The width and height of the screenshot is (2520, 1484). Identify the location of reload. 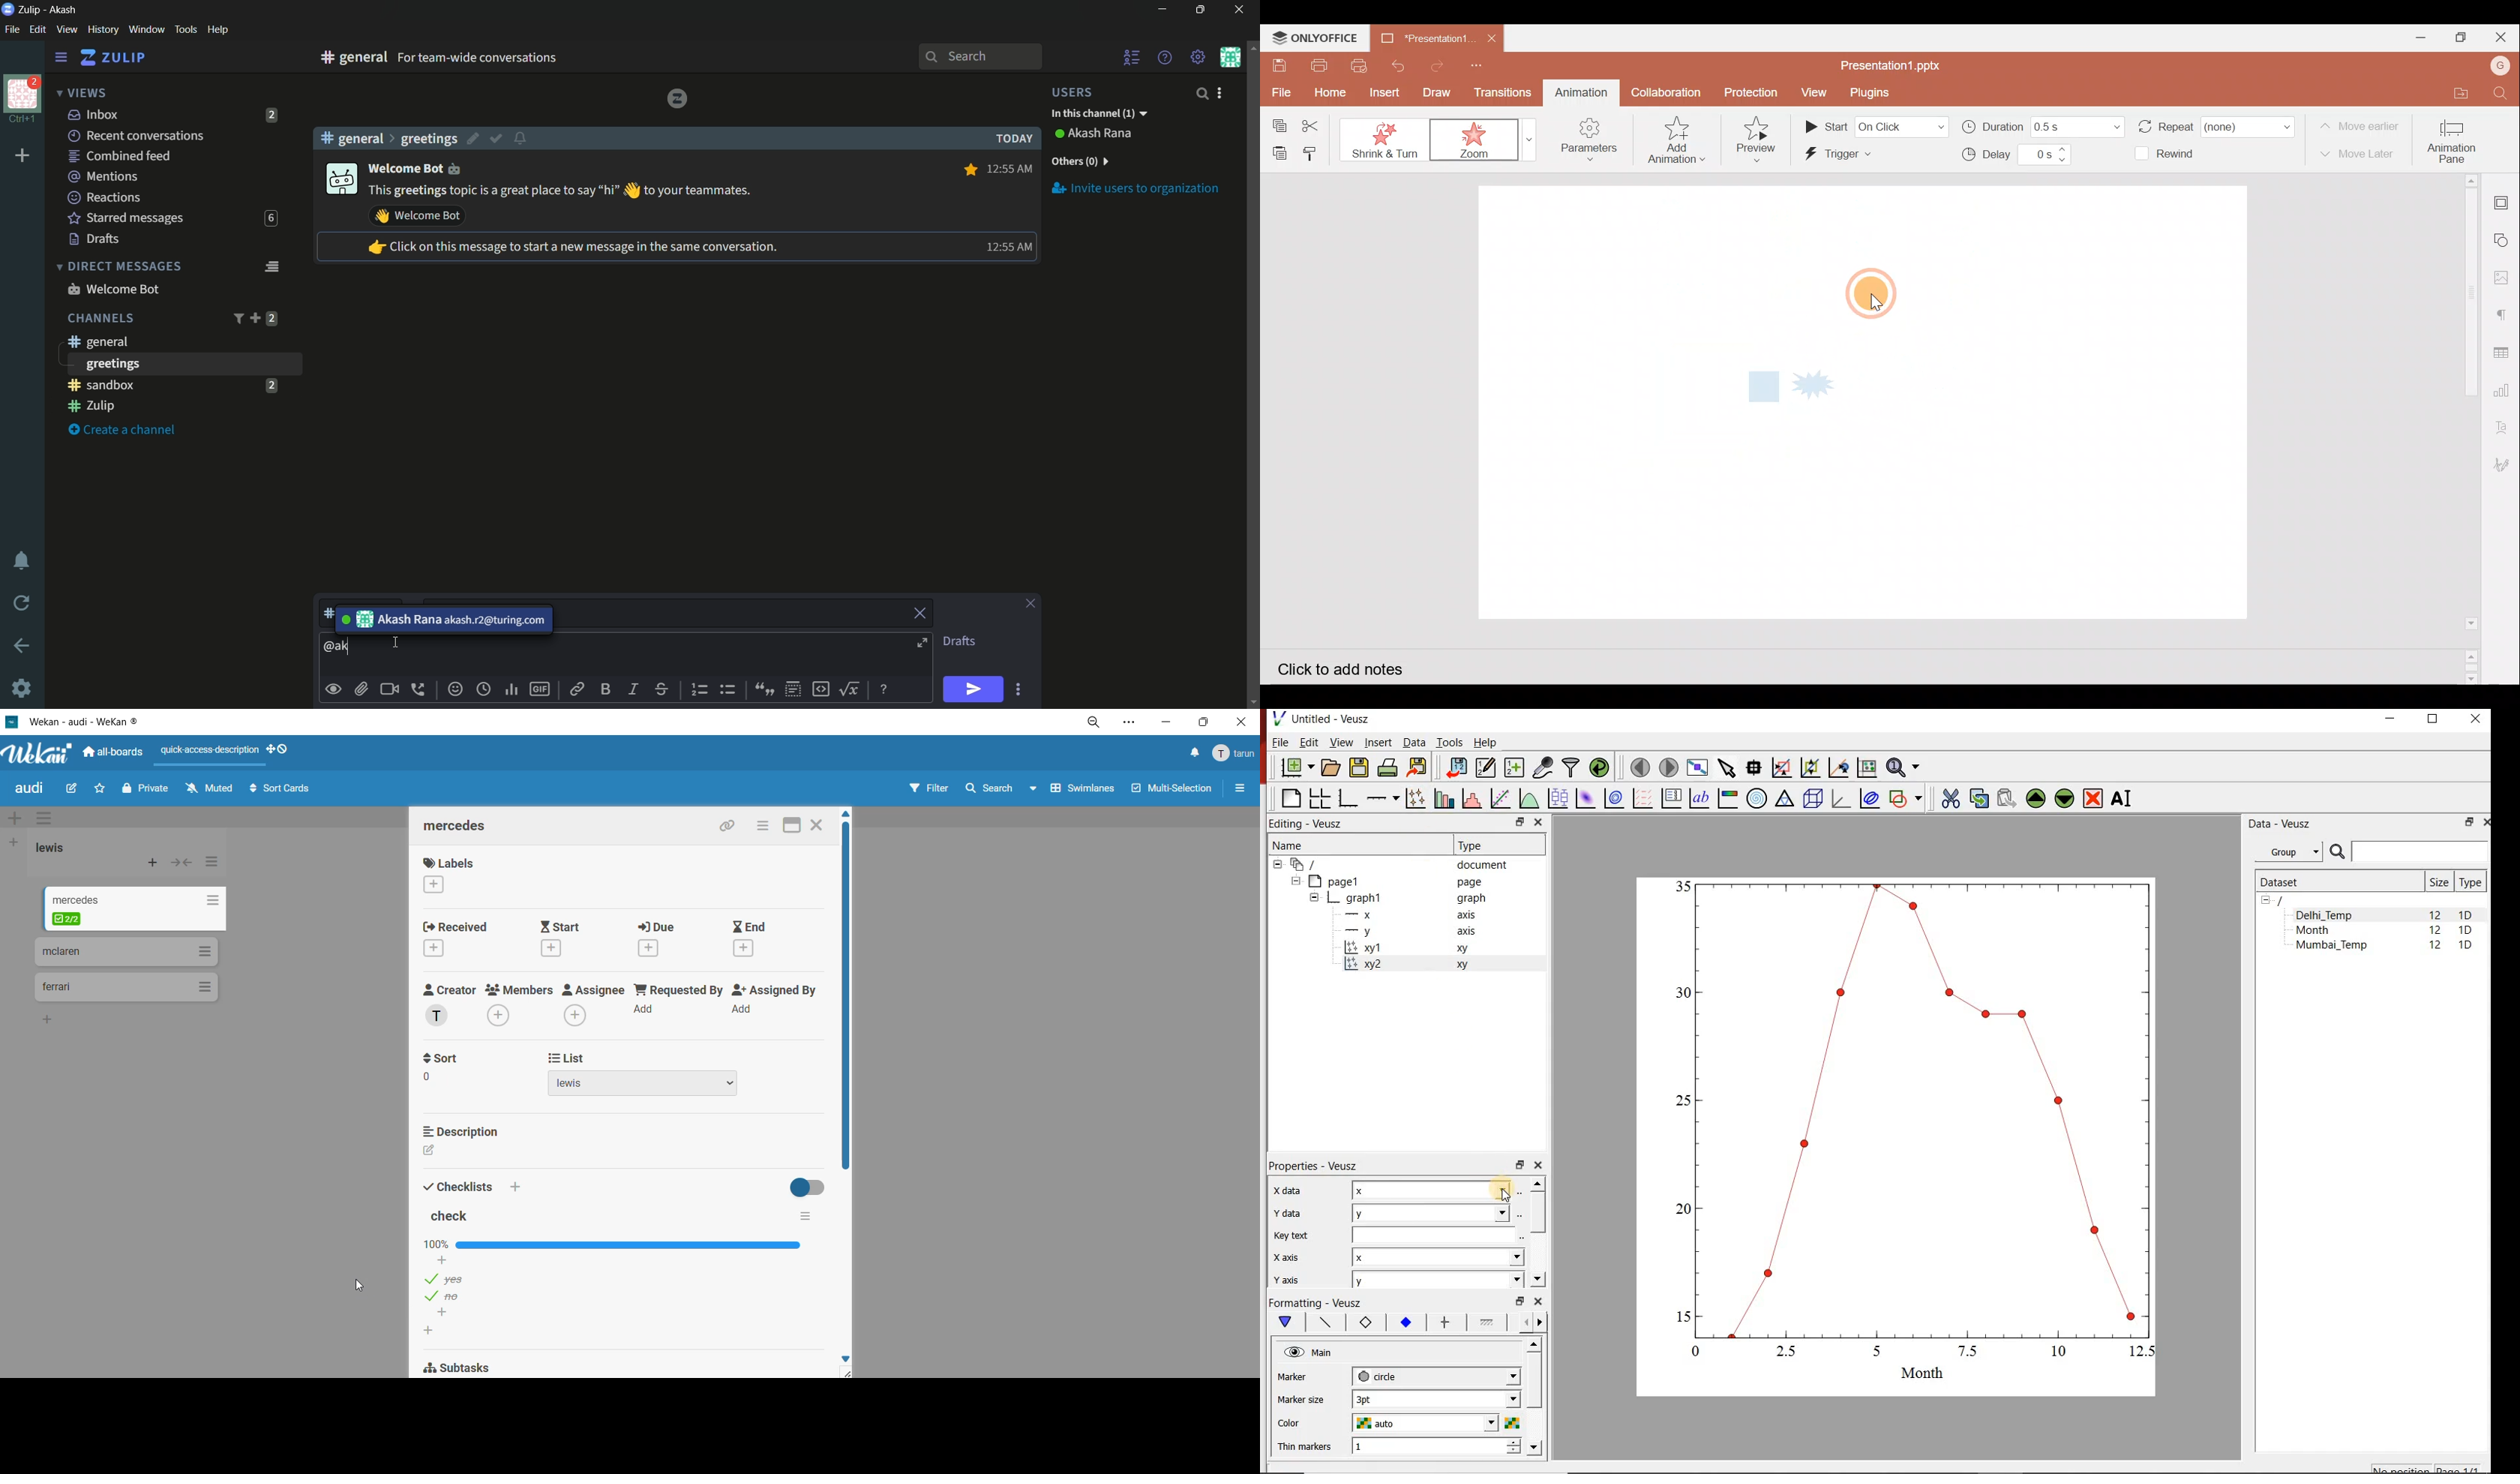
(22, 603).